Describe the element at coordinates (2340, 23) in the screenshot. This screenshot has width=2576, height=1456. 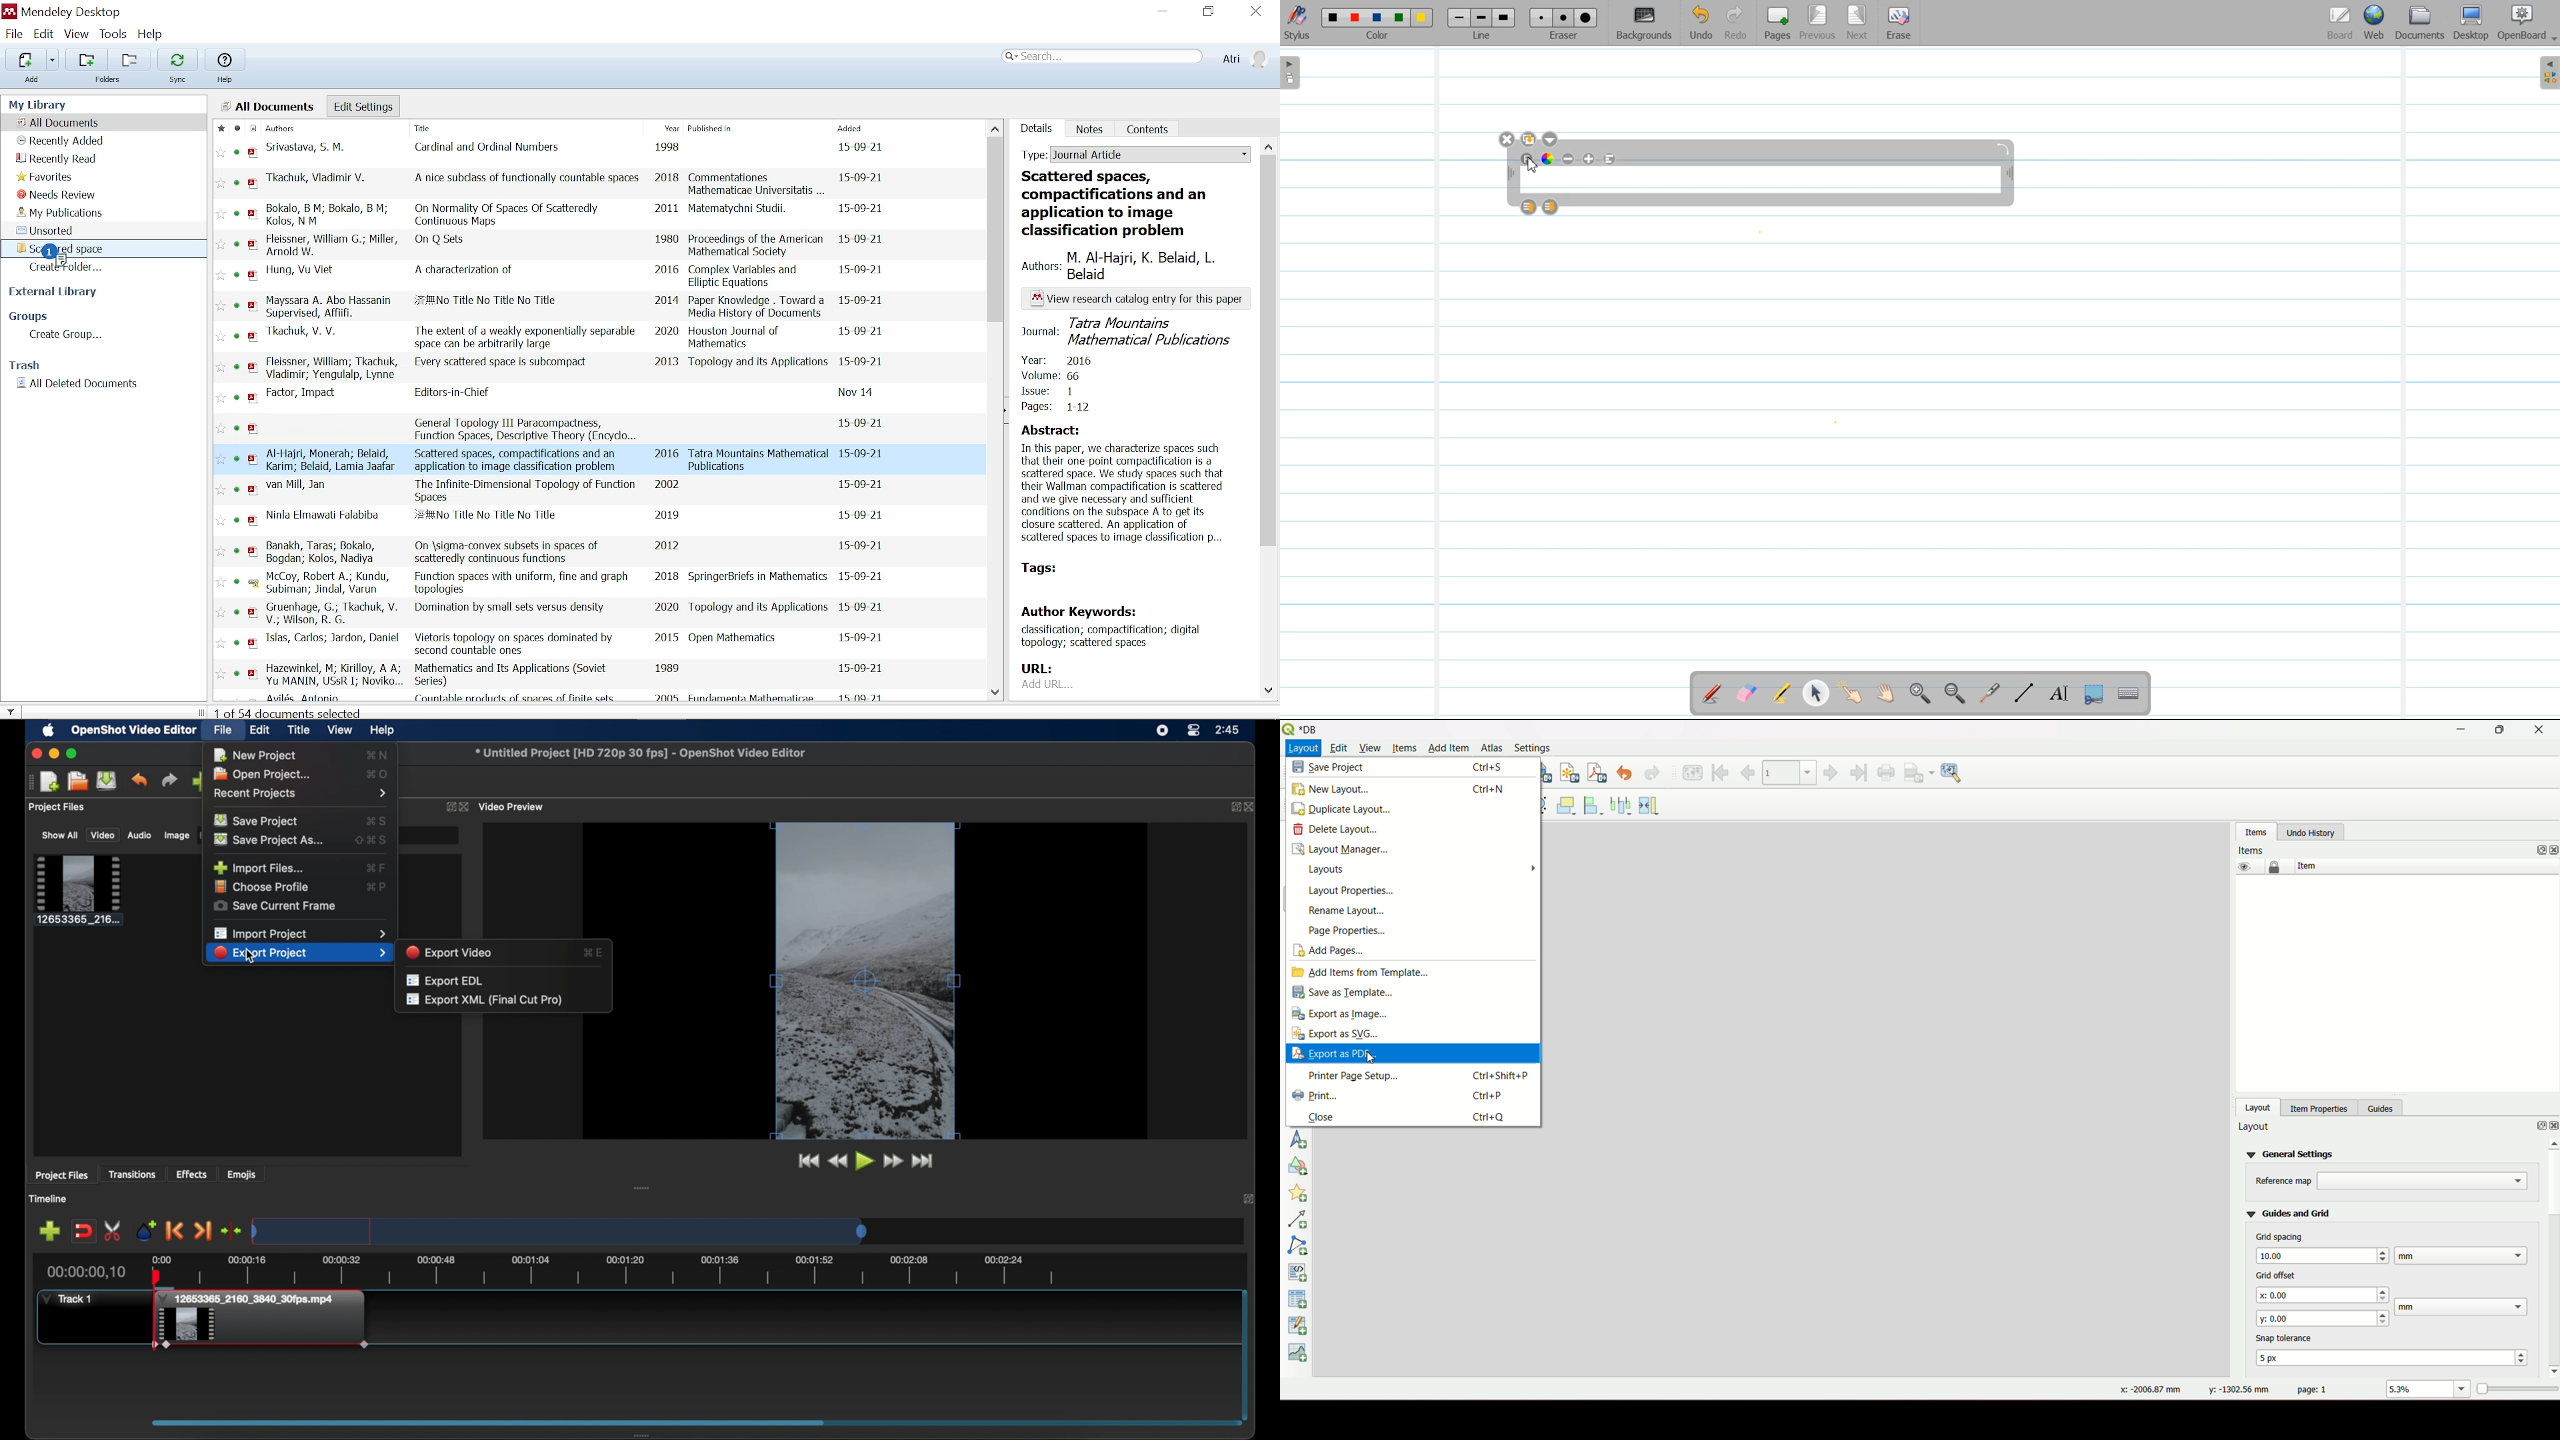
I see `Board` at that location.